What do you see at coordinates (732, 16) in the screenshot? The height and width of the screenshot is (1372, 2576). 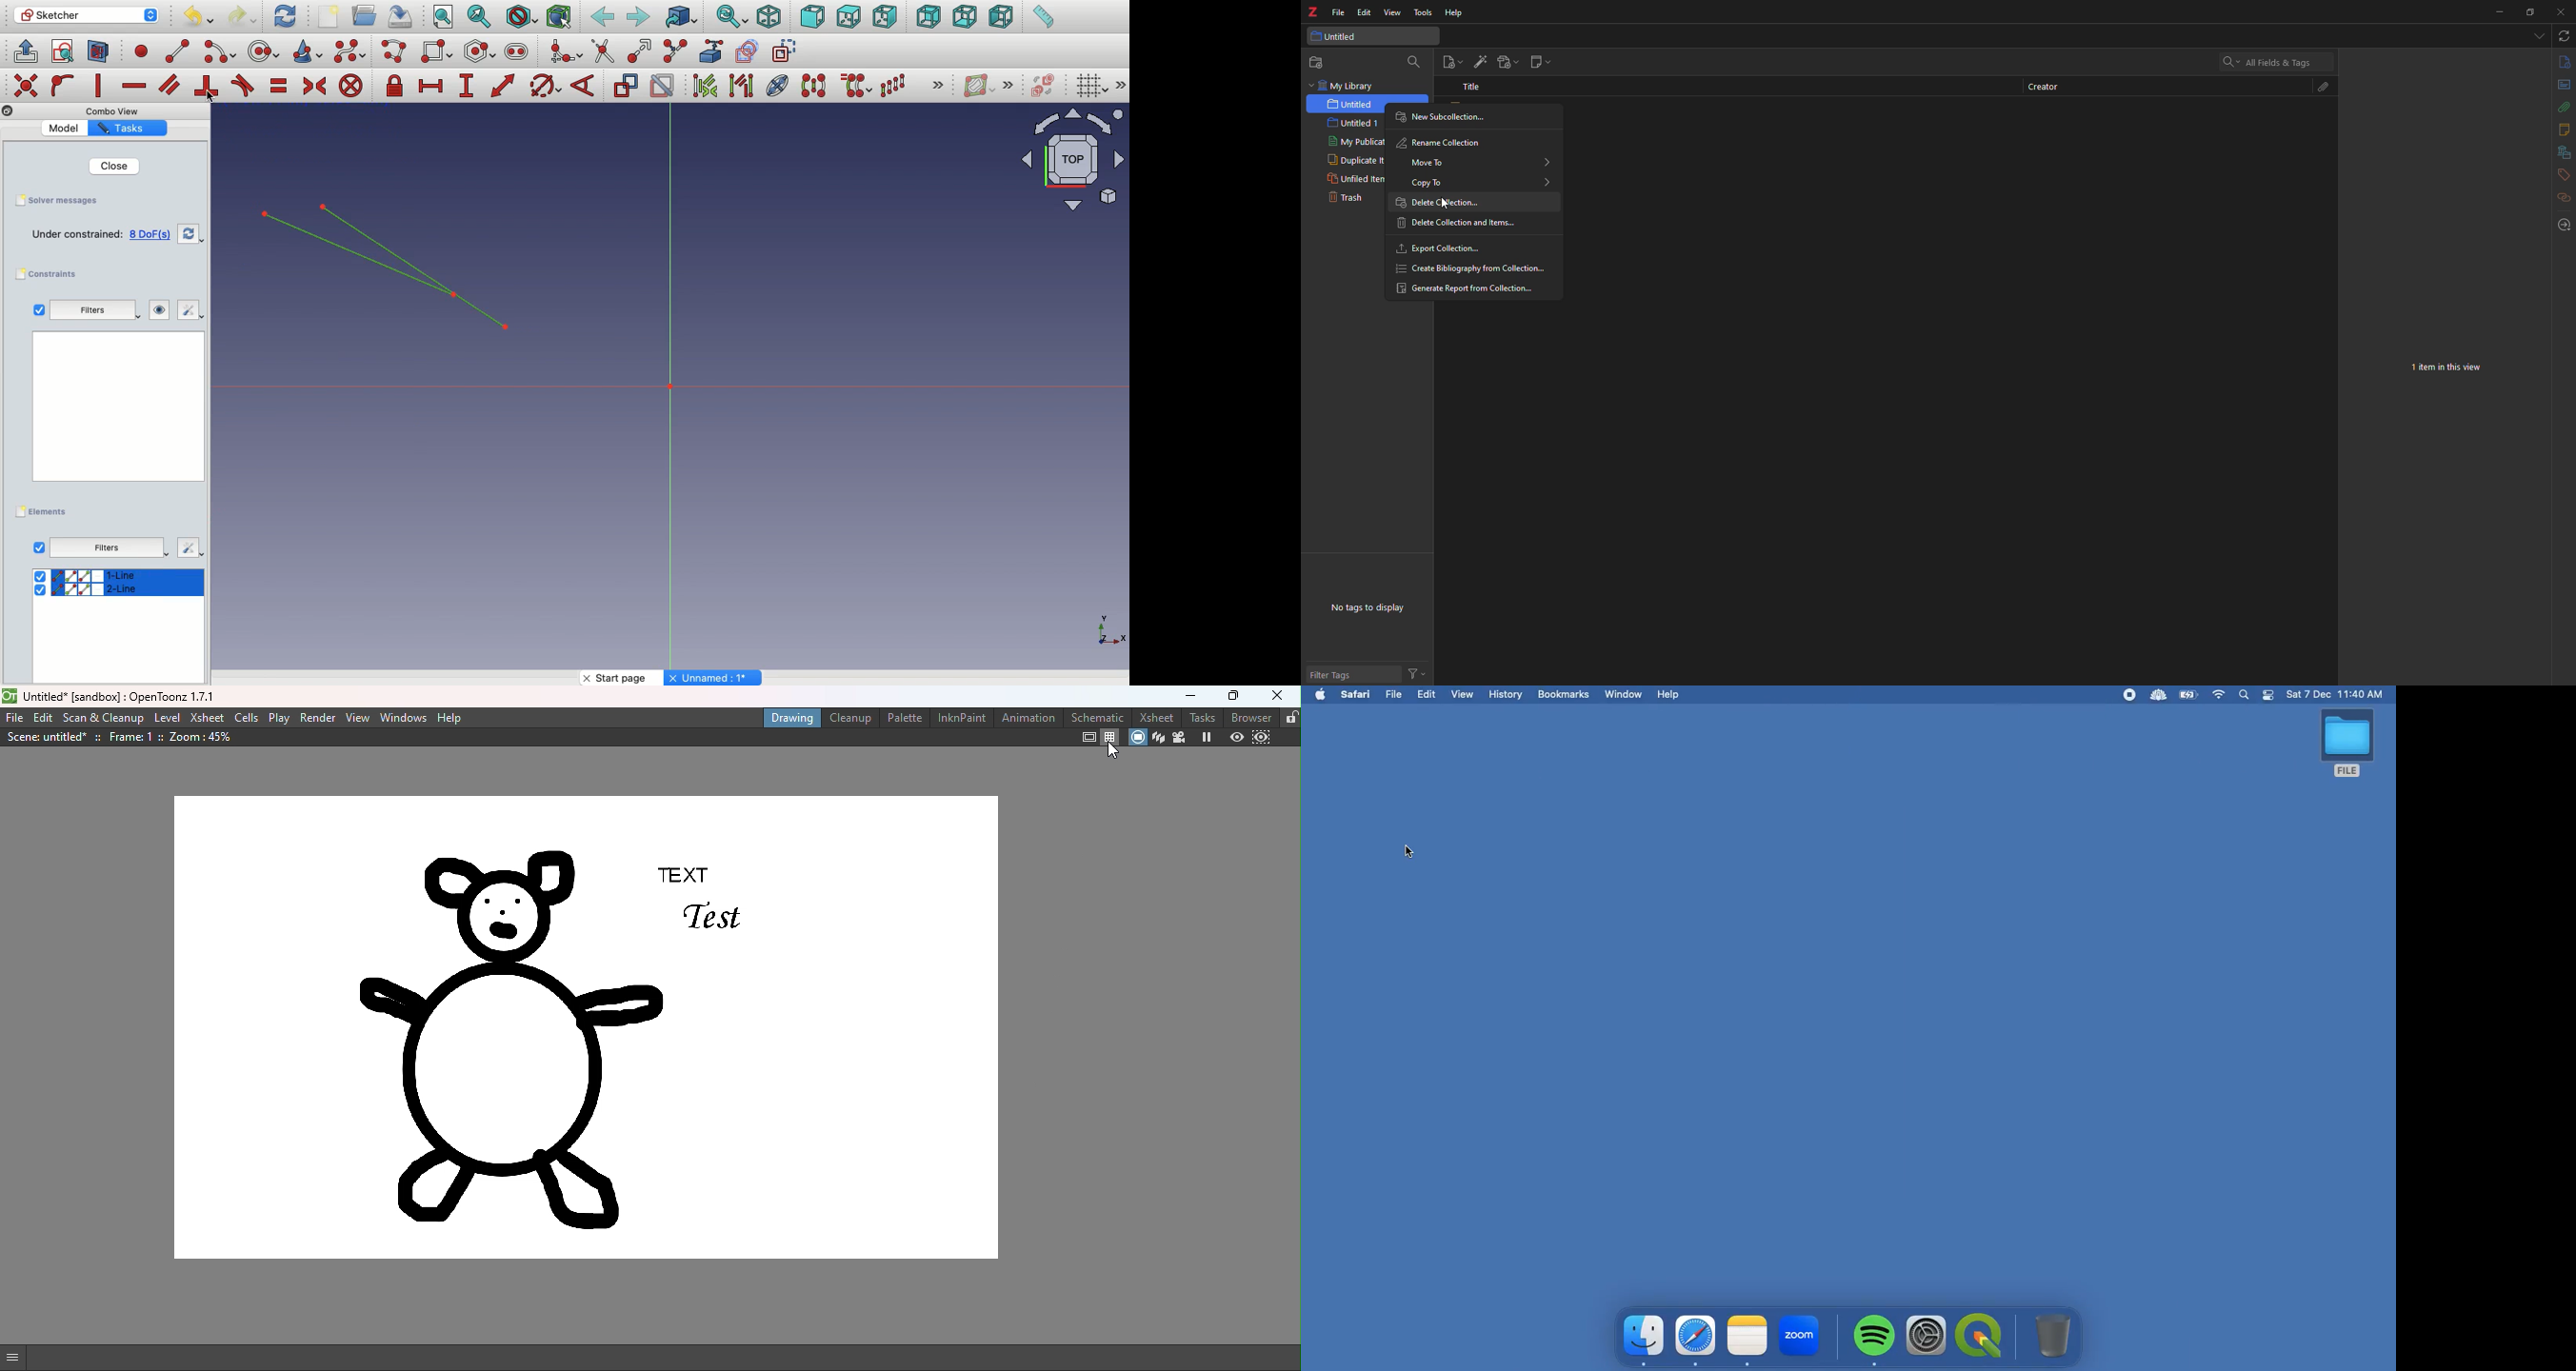 I see `Sync view` at bounding box center [732, 16].